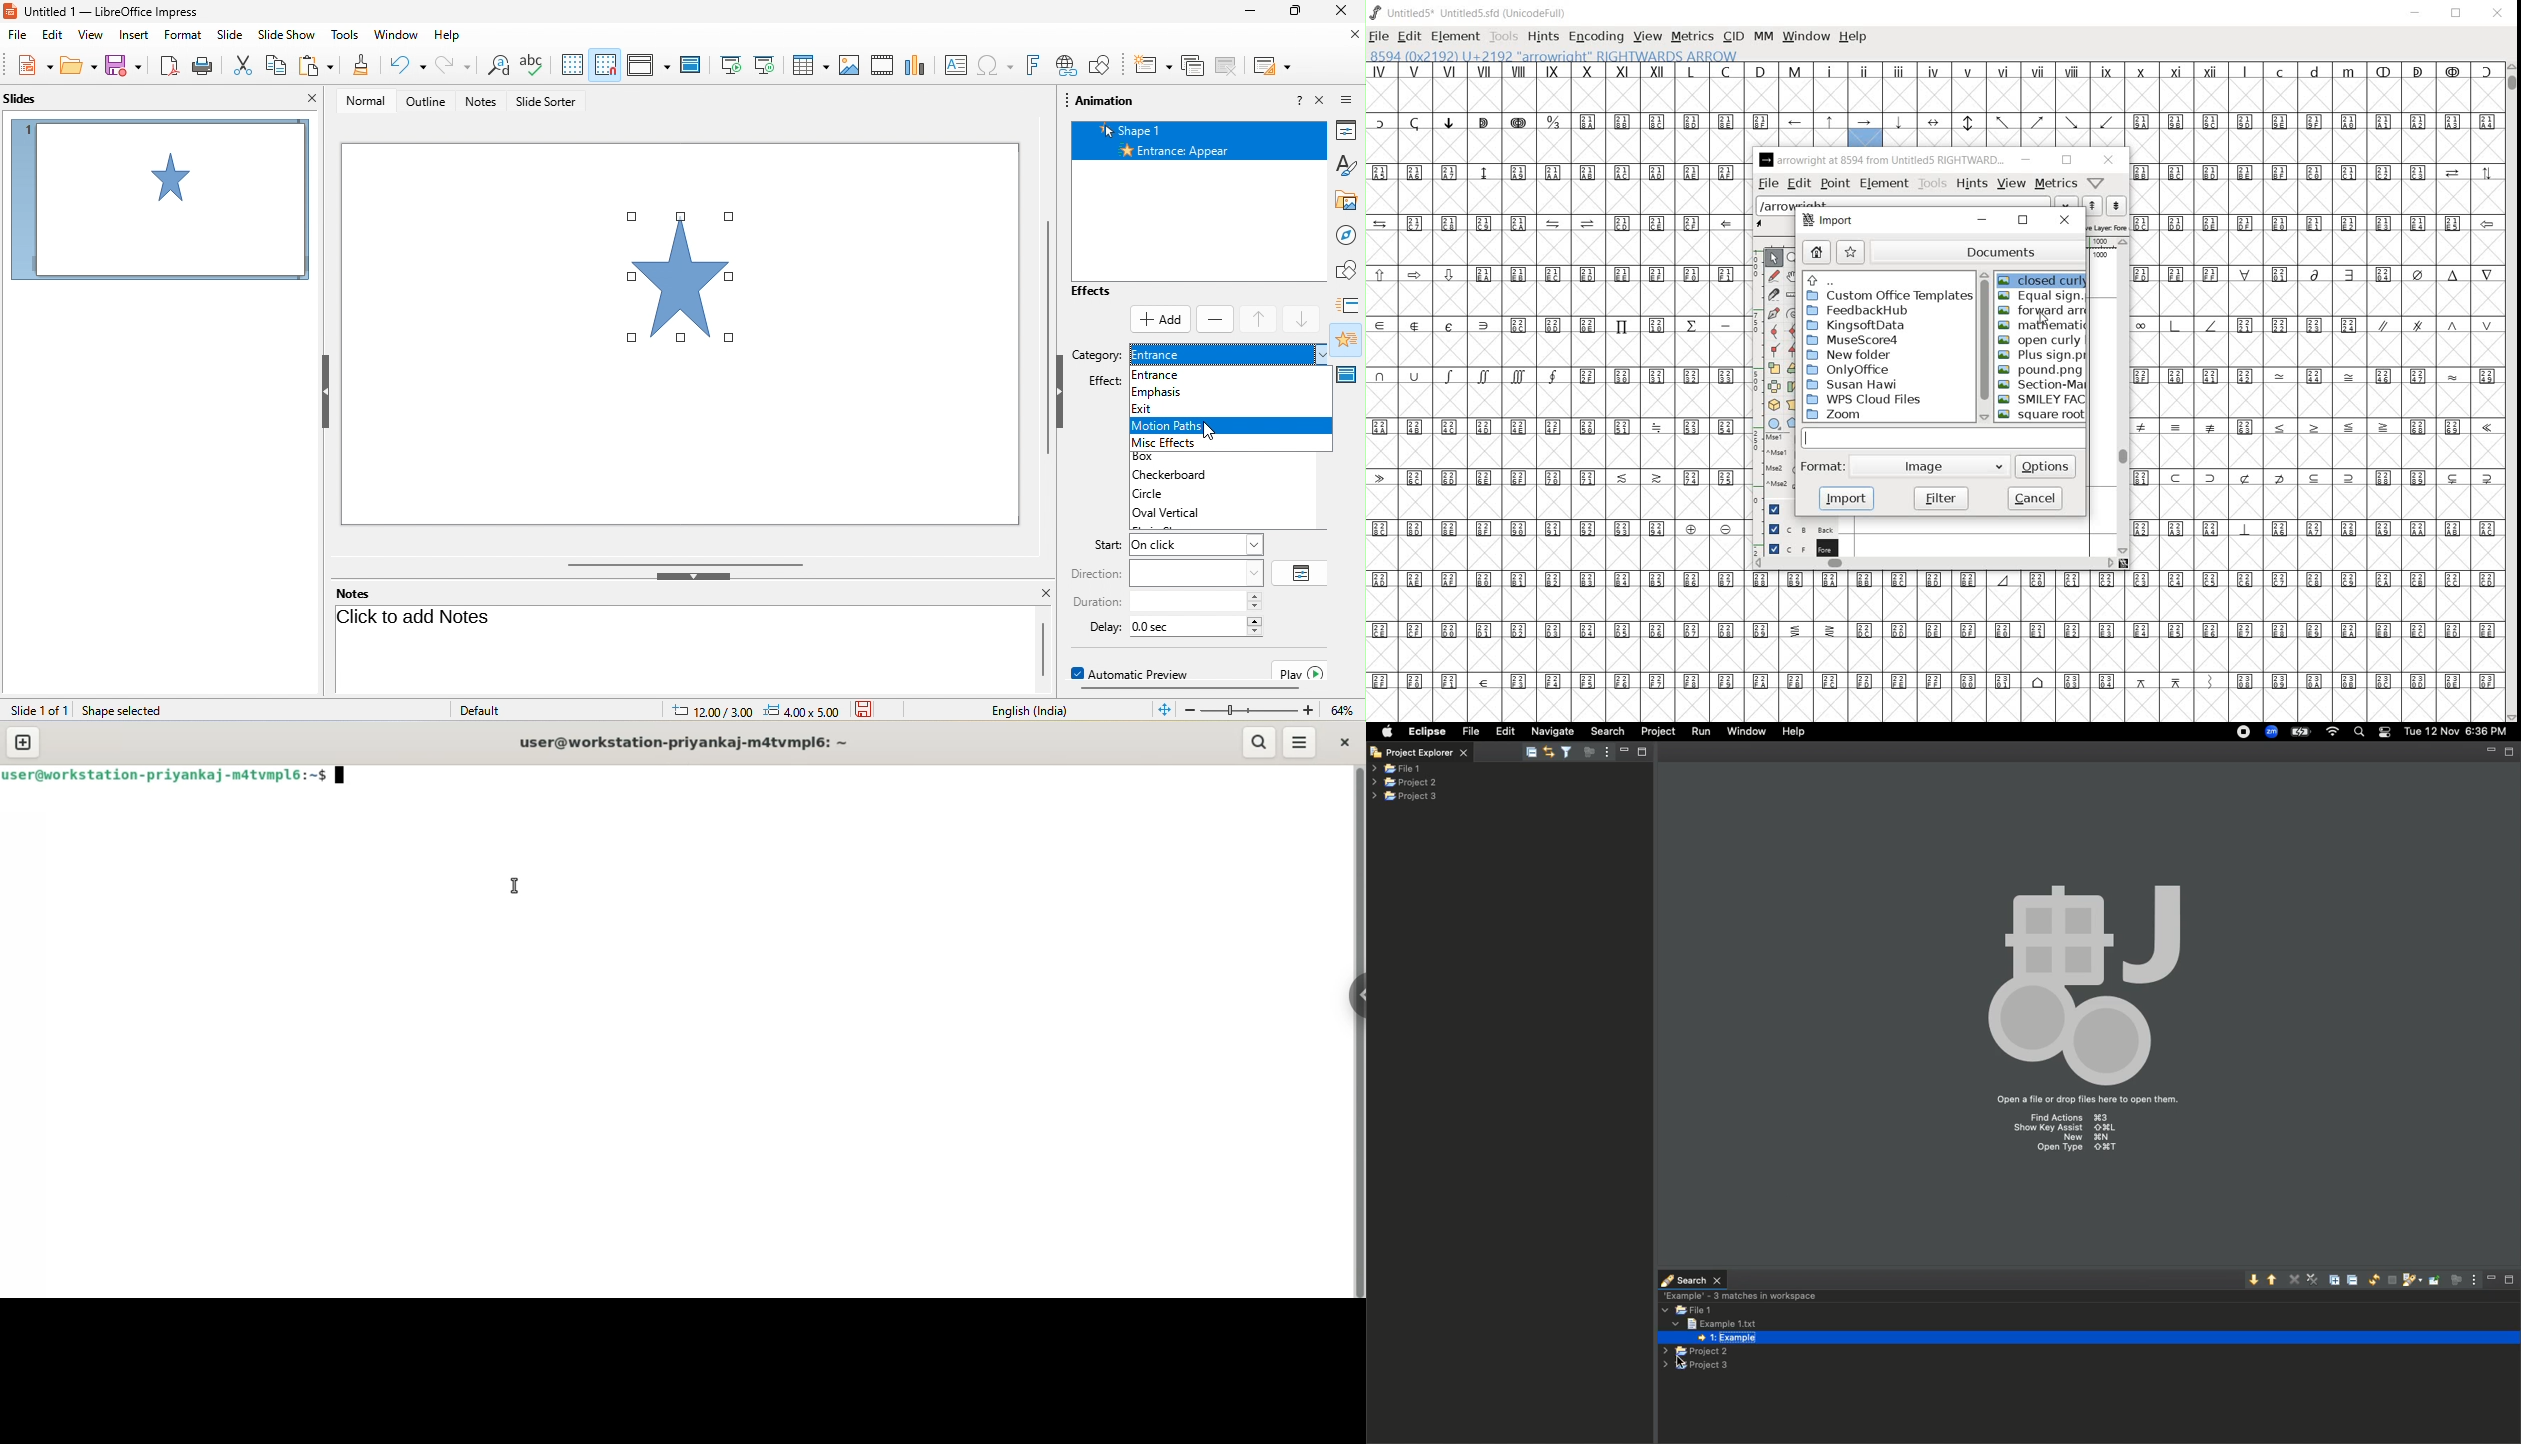 The image size is (2548, 1456). Describe the element at coordinates (1982, 347) in the screenshot. I see `scrollbar` at that location.